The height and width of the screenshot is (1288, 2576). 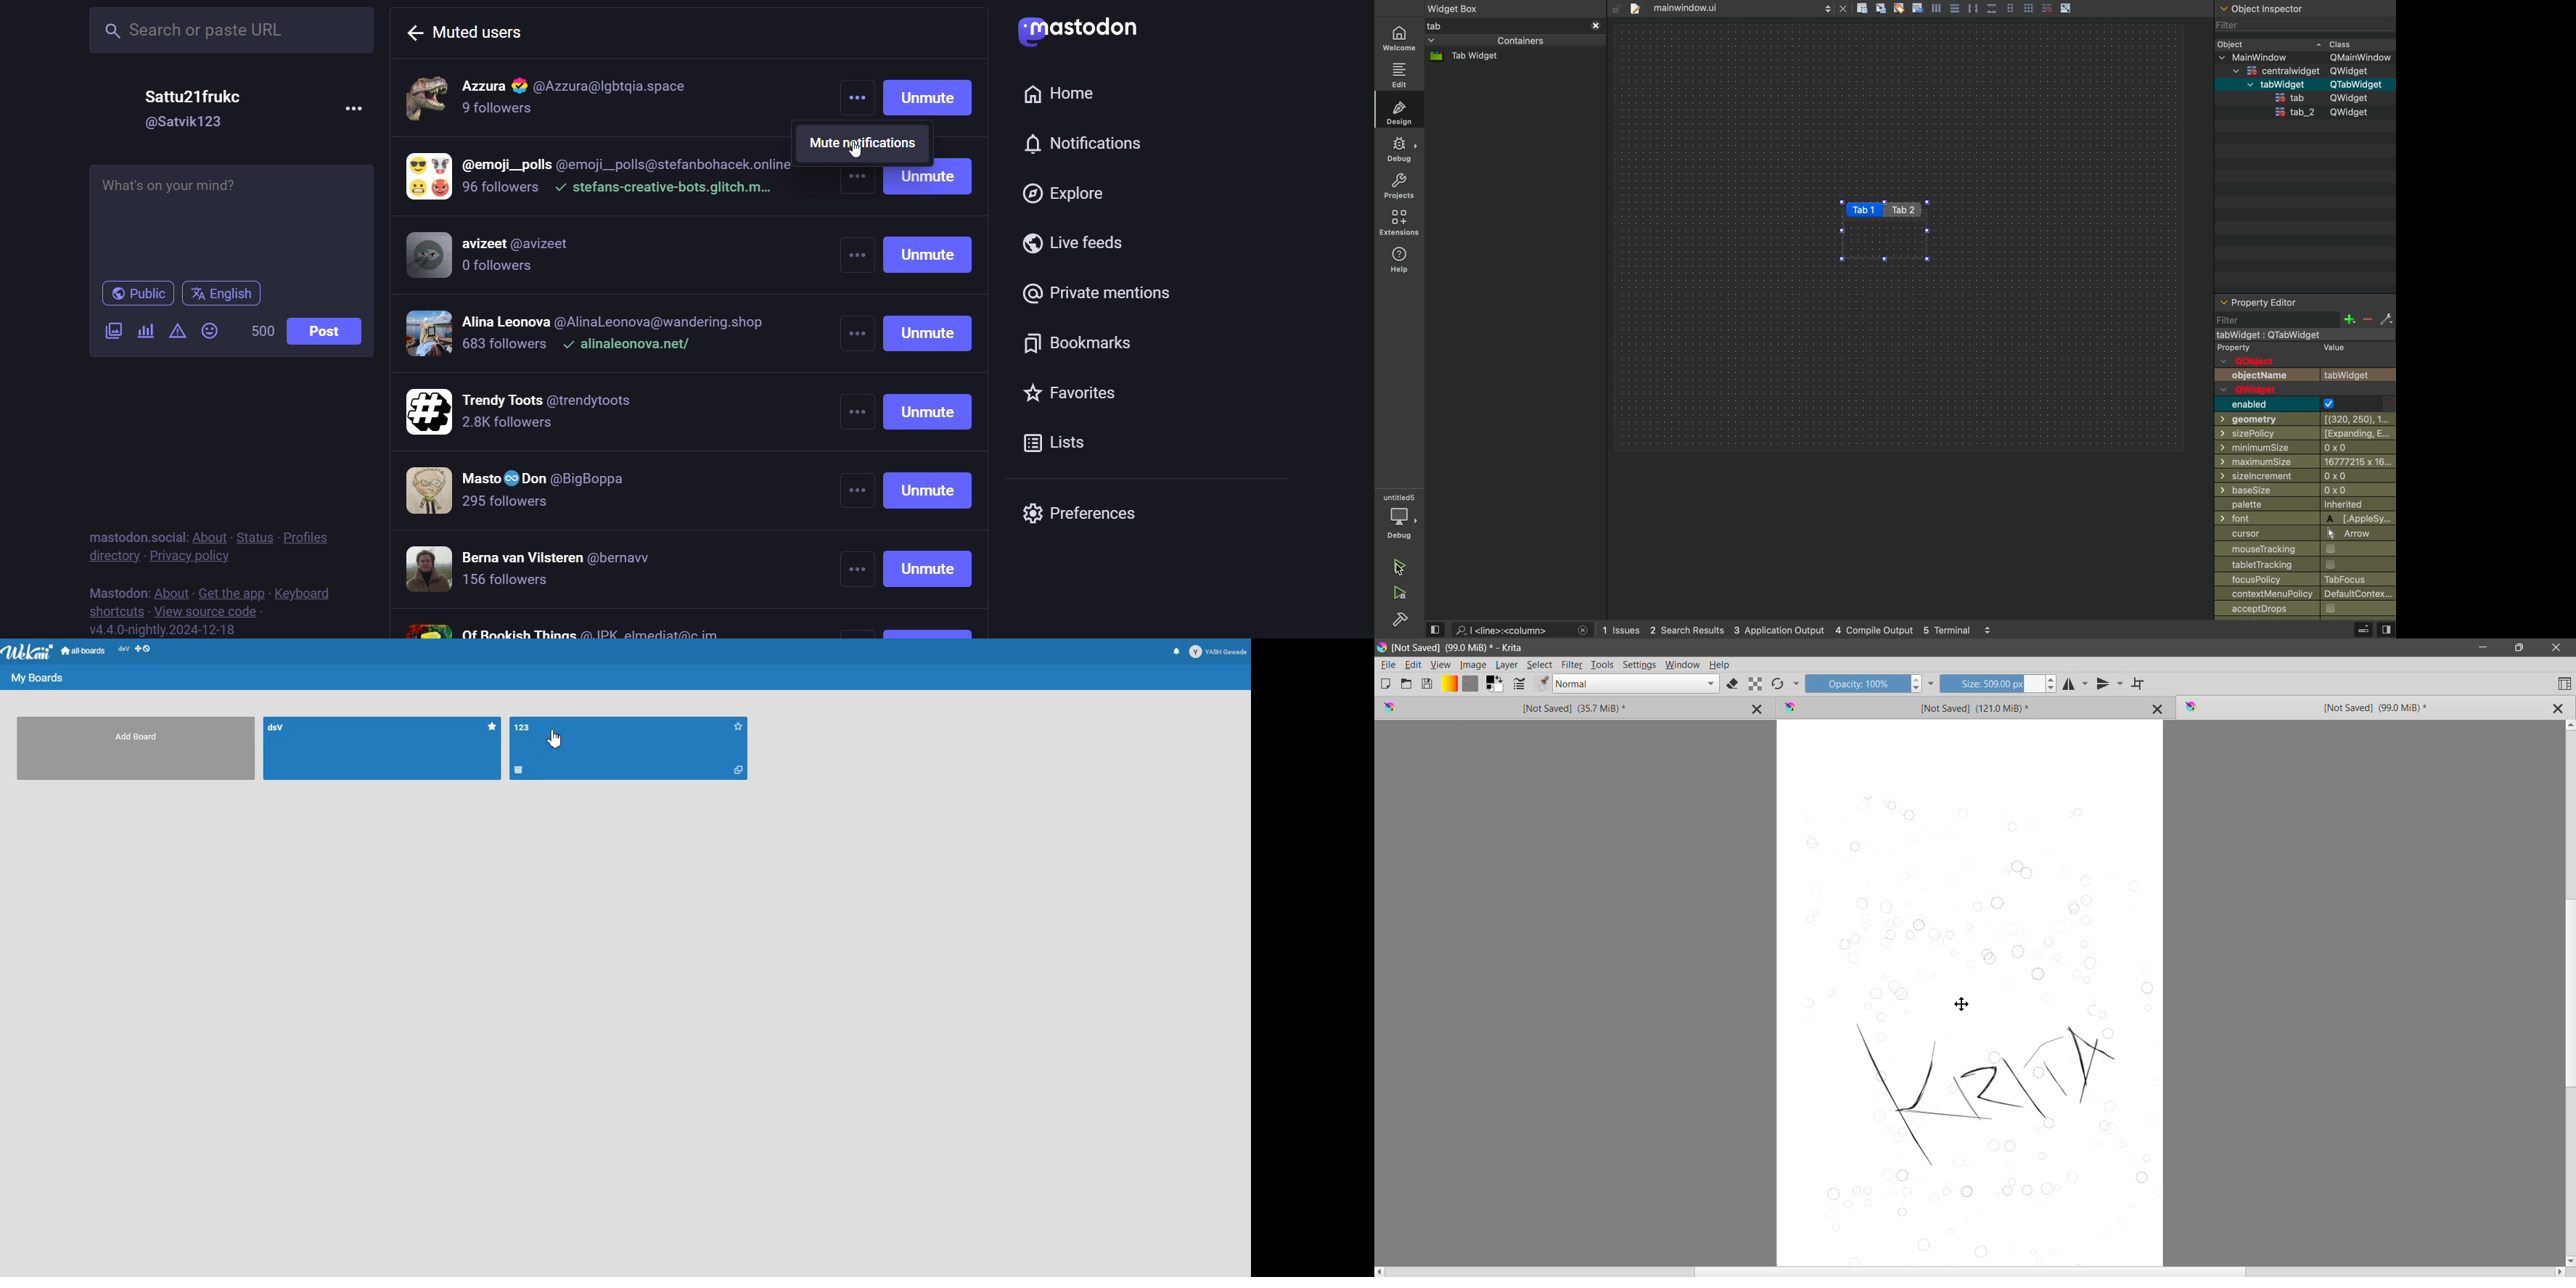 I want to click on tabwidget, so click(x=2304, y=84).